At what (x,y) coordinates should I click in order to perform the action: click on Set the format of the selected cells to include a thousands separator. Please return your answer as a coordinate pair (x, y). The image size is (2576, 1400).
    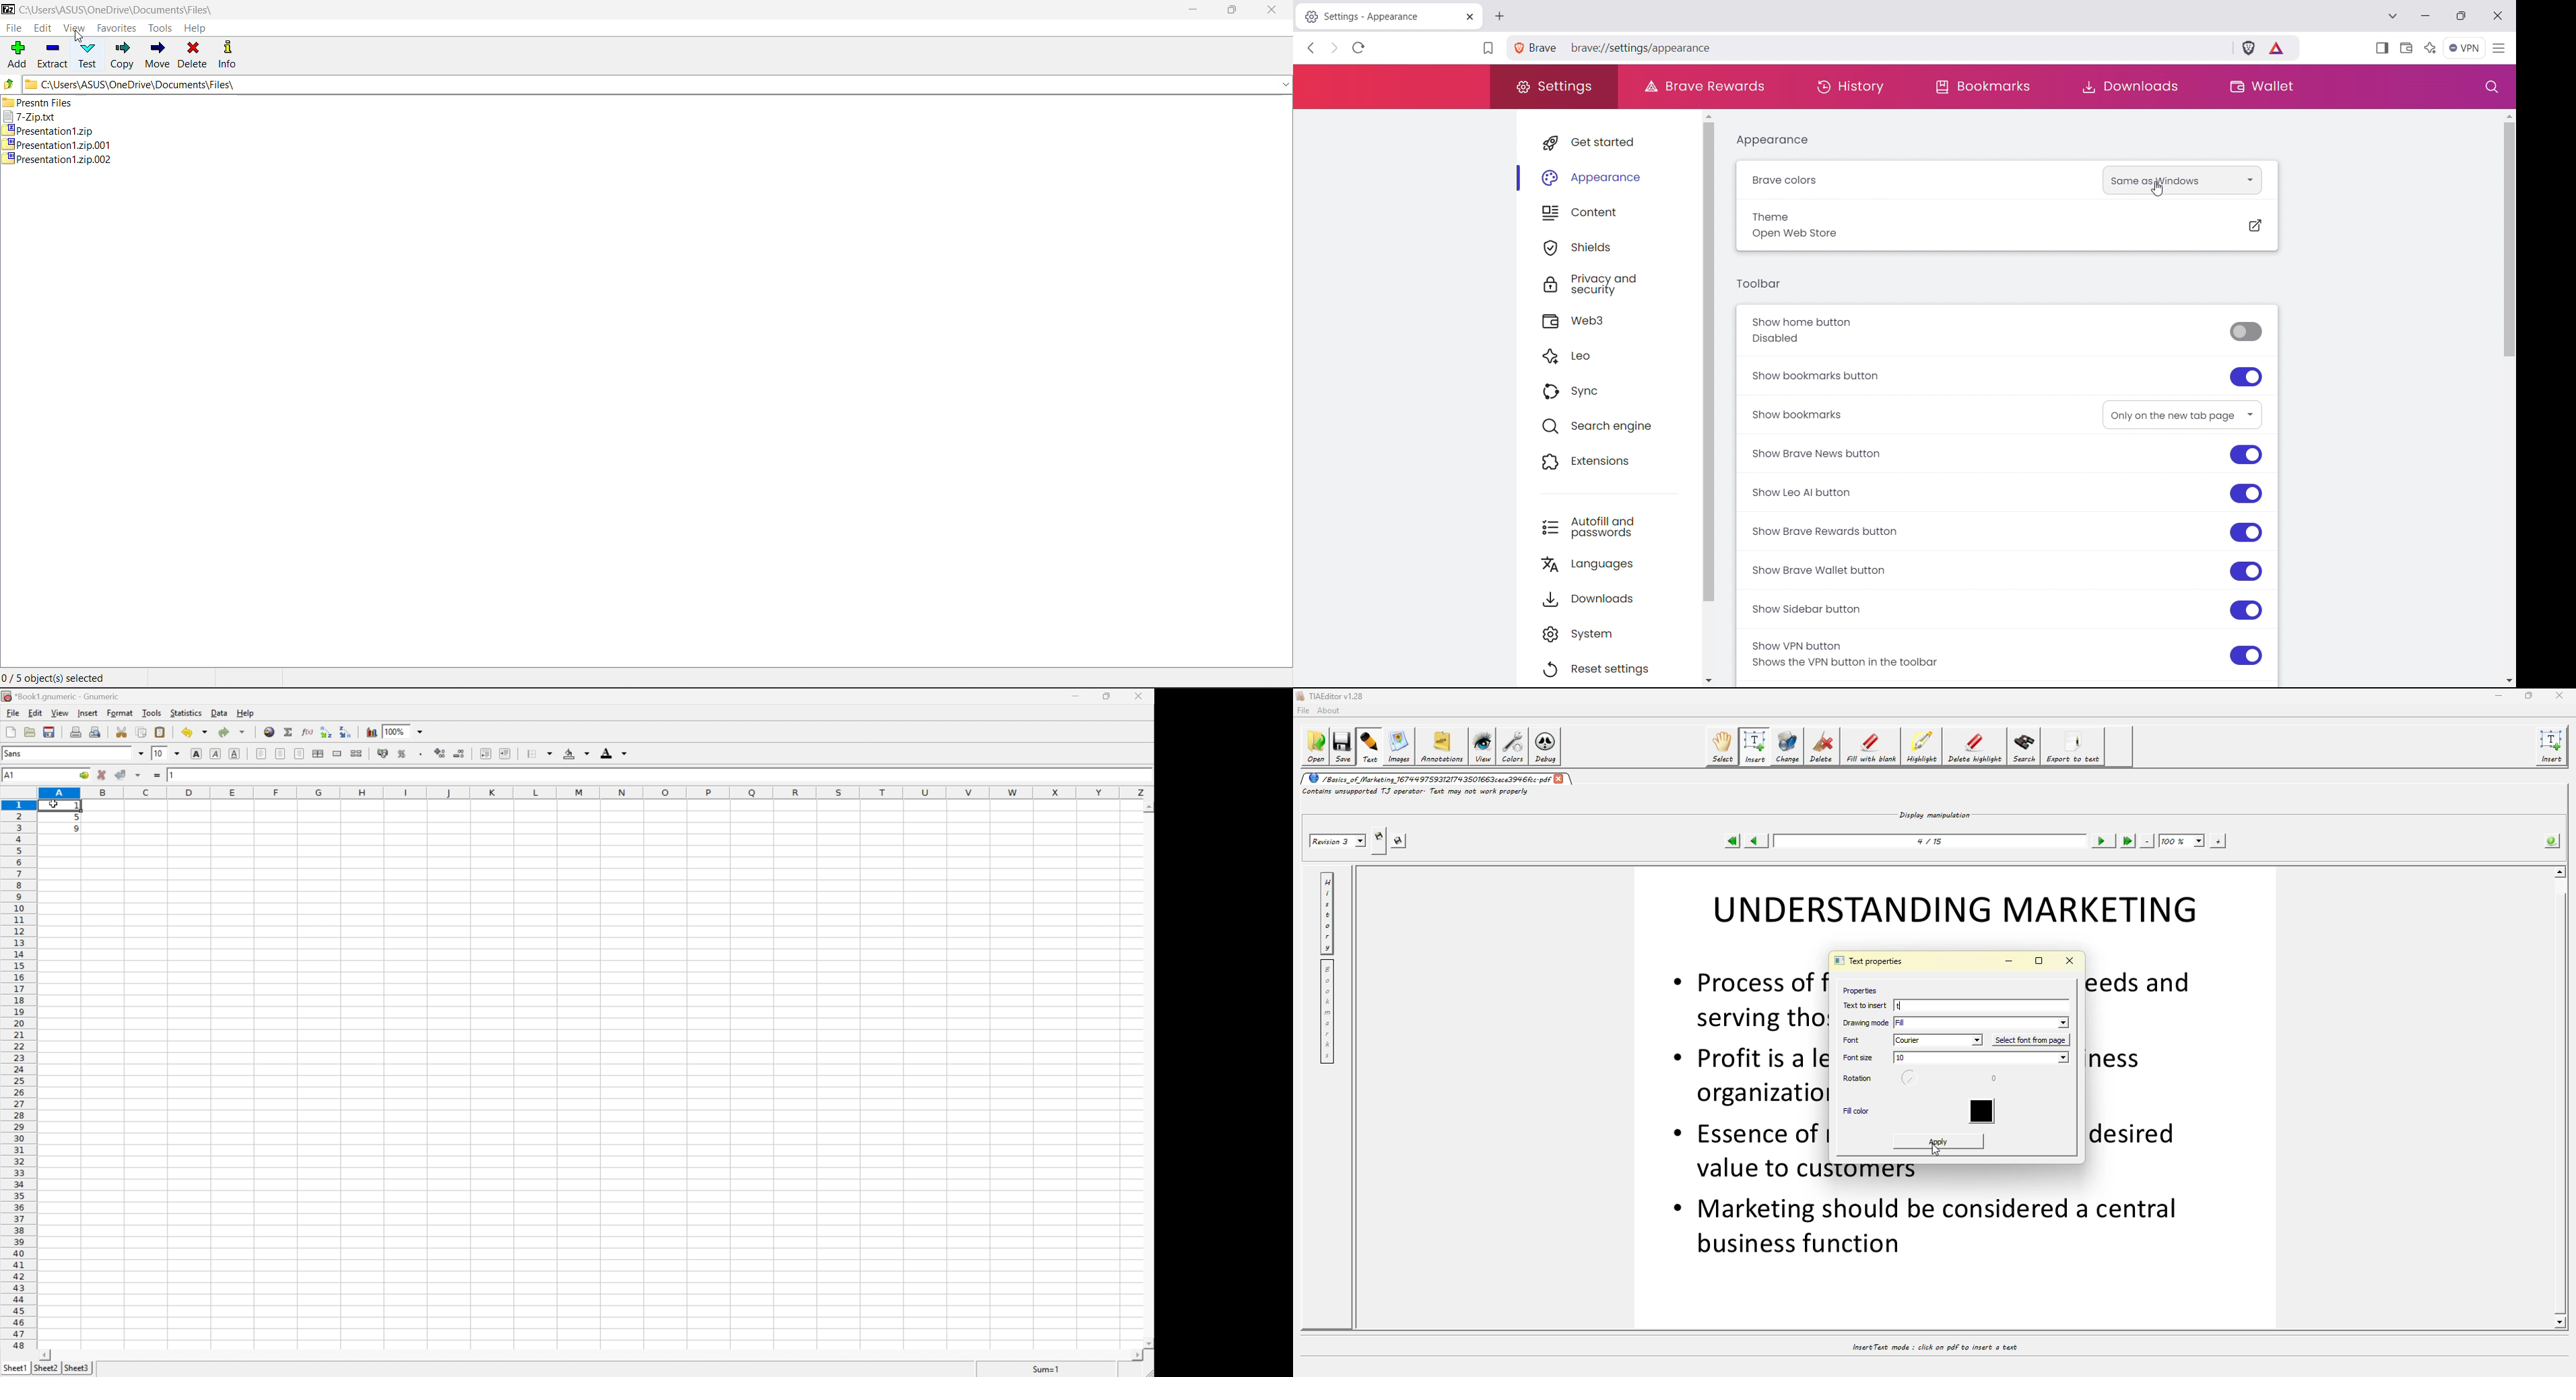
    Looking at the image, I should click on (422, 754).